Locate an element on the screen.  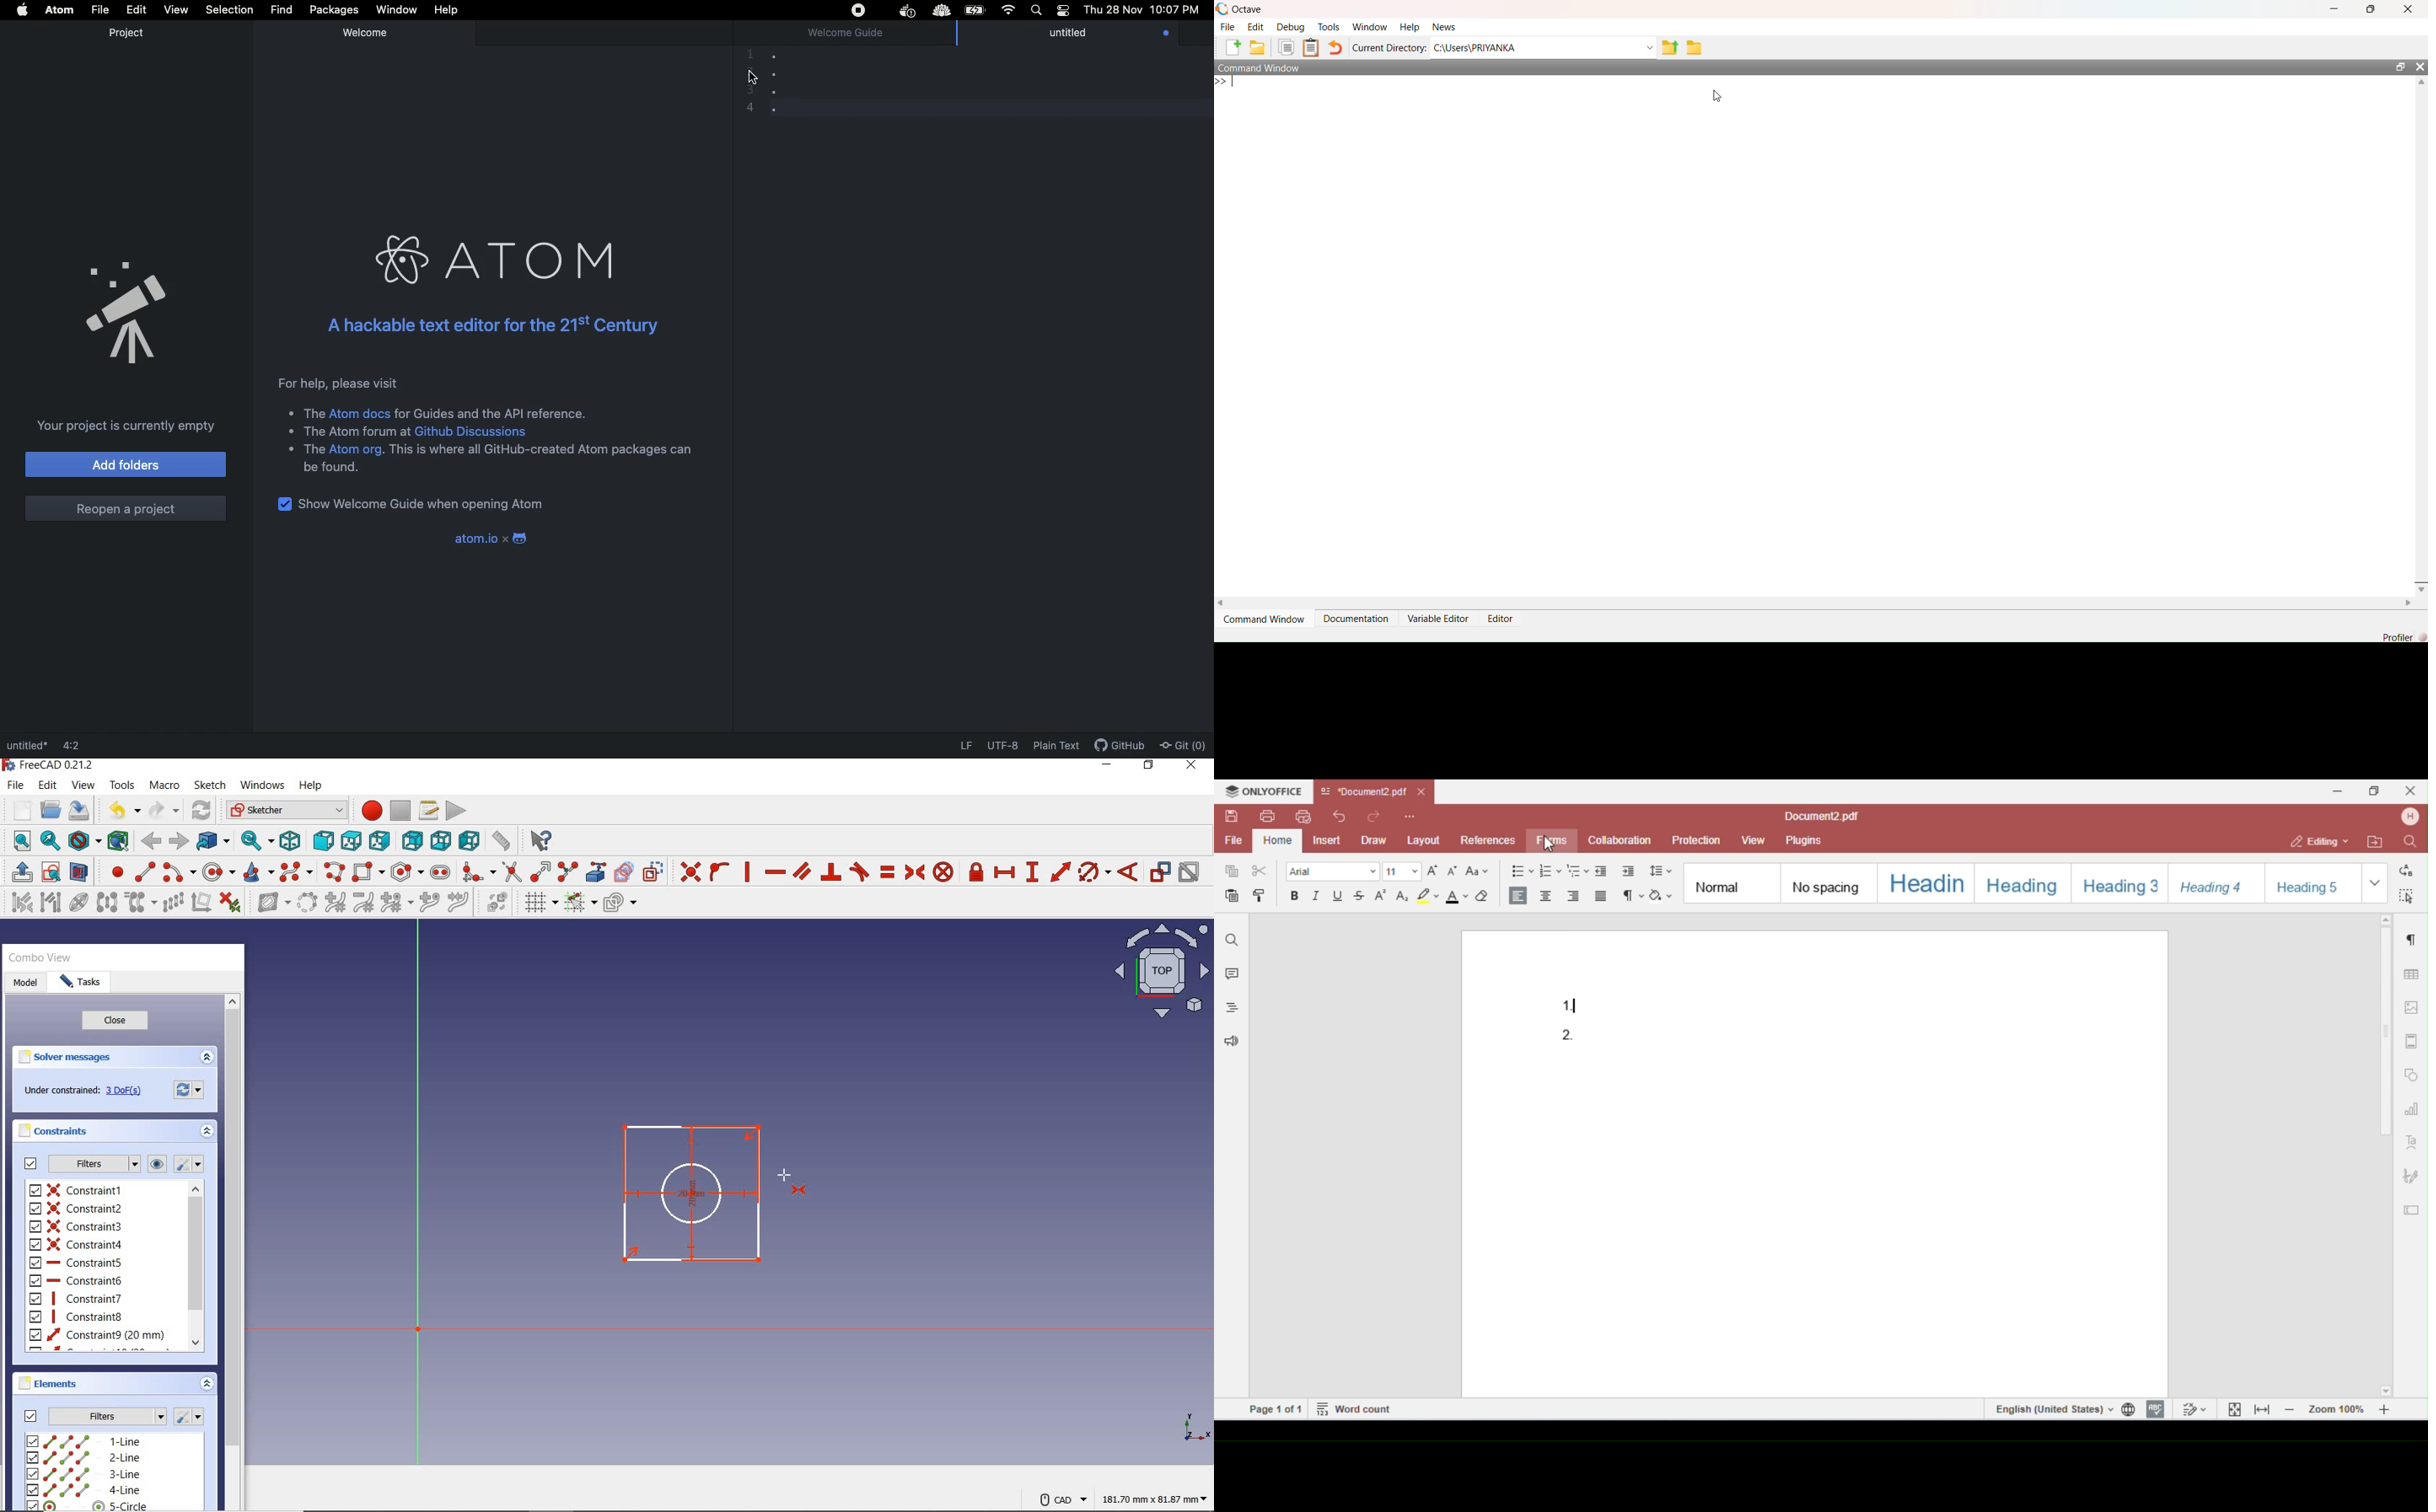
forward is located at coordinates (180, 841).